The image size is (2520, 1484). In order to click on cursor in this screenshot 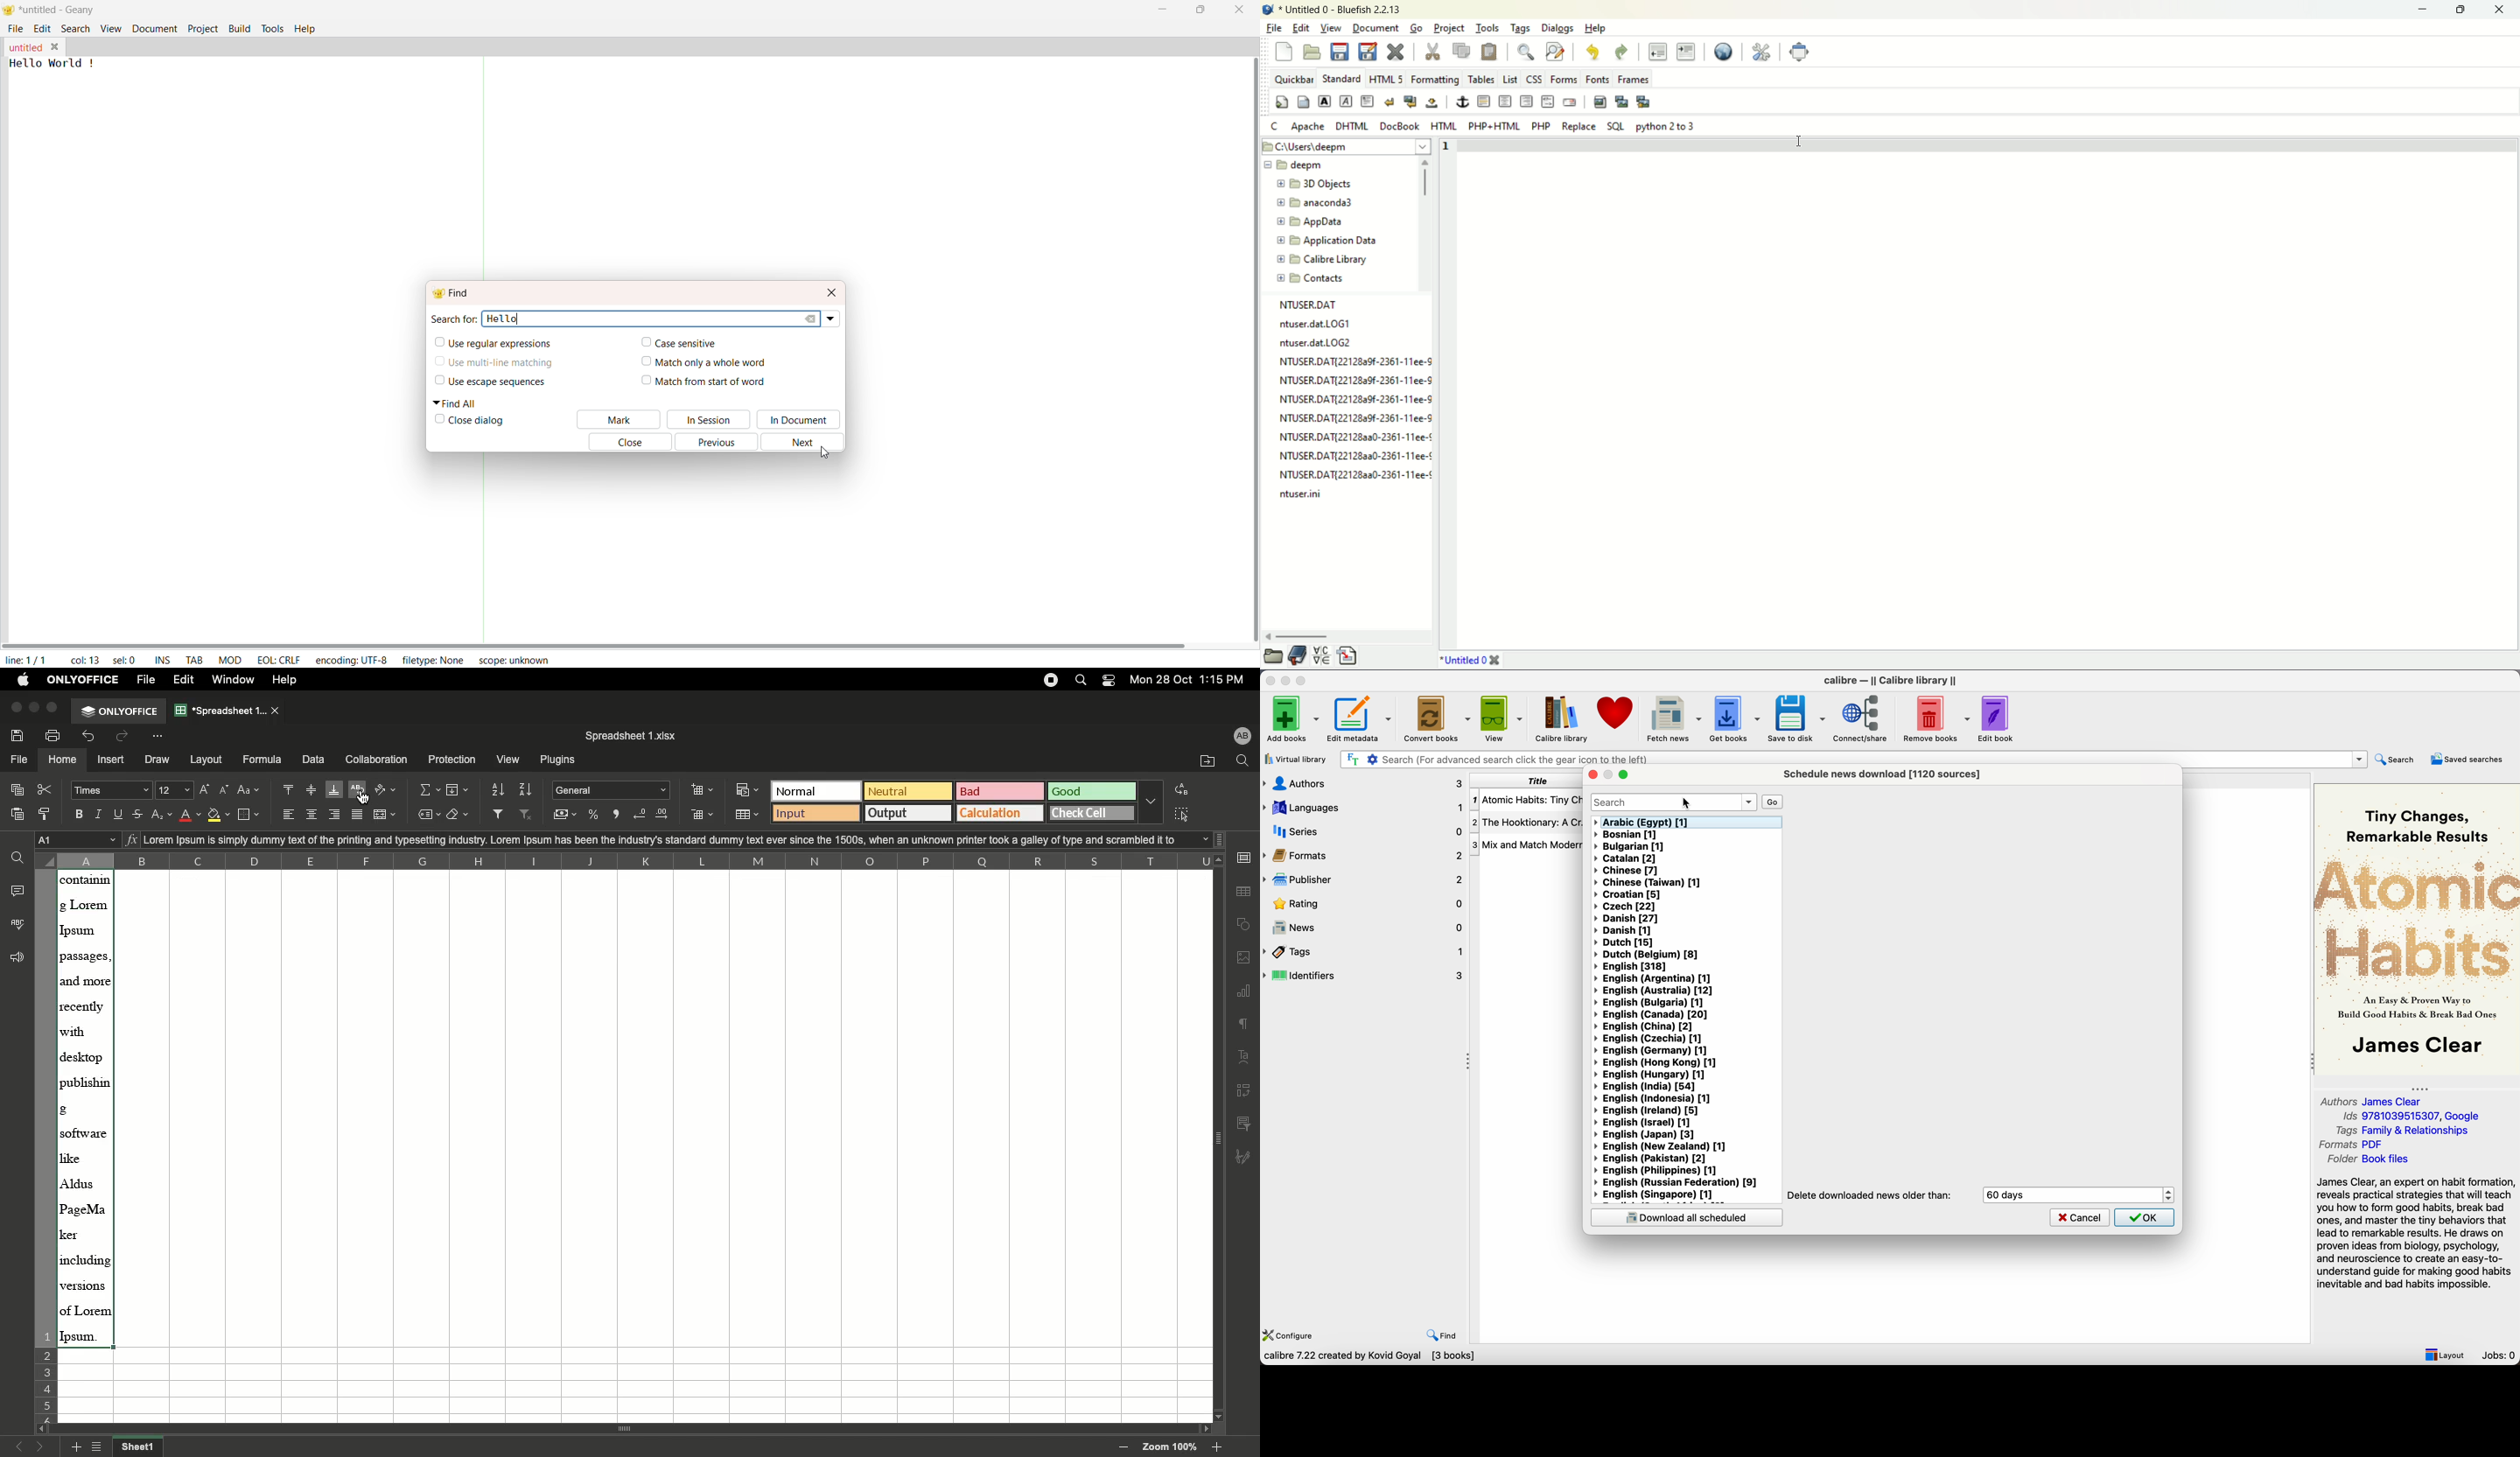, I will do `click(1686, 803)`.